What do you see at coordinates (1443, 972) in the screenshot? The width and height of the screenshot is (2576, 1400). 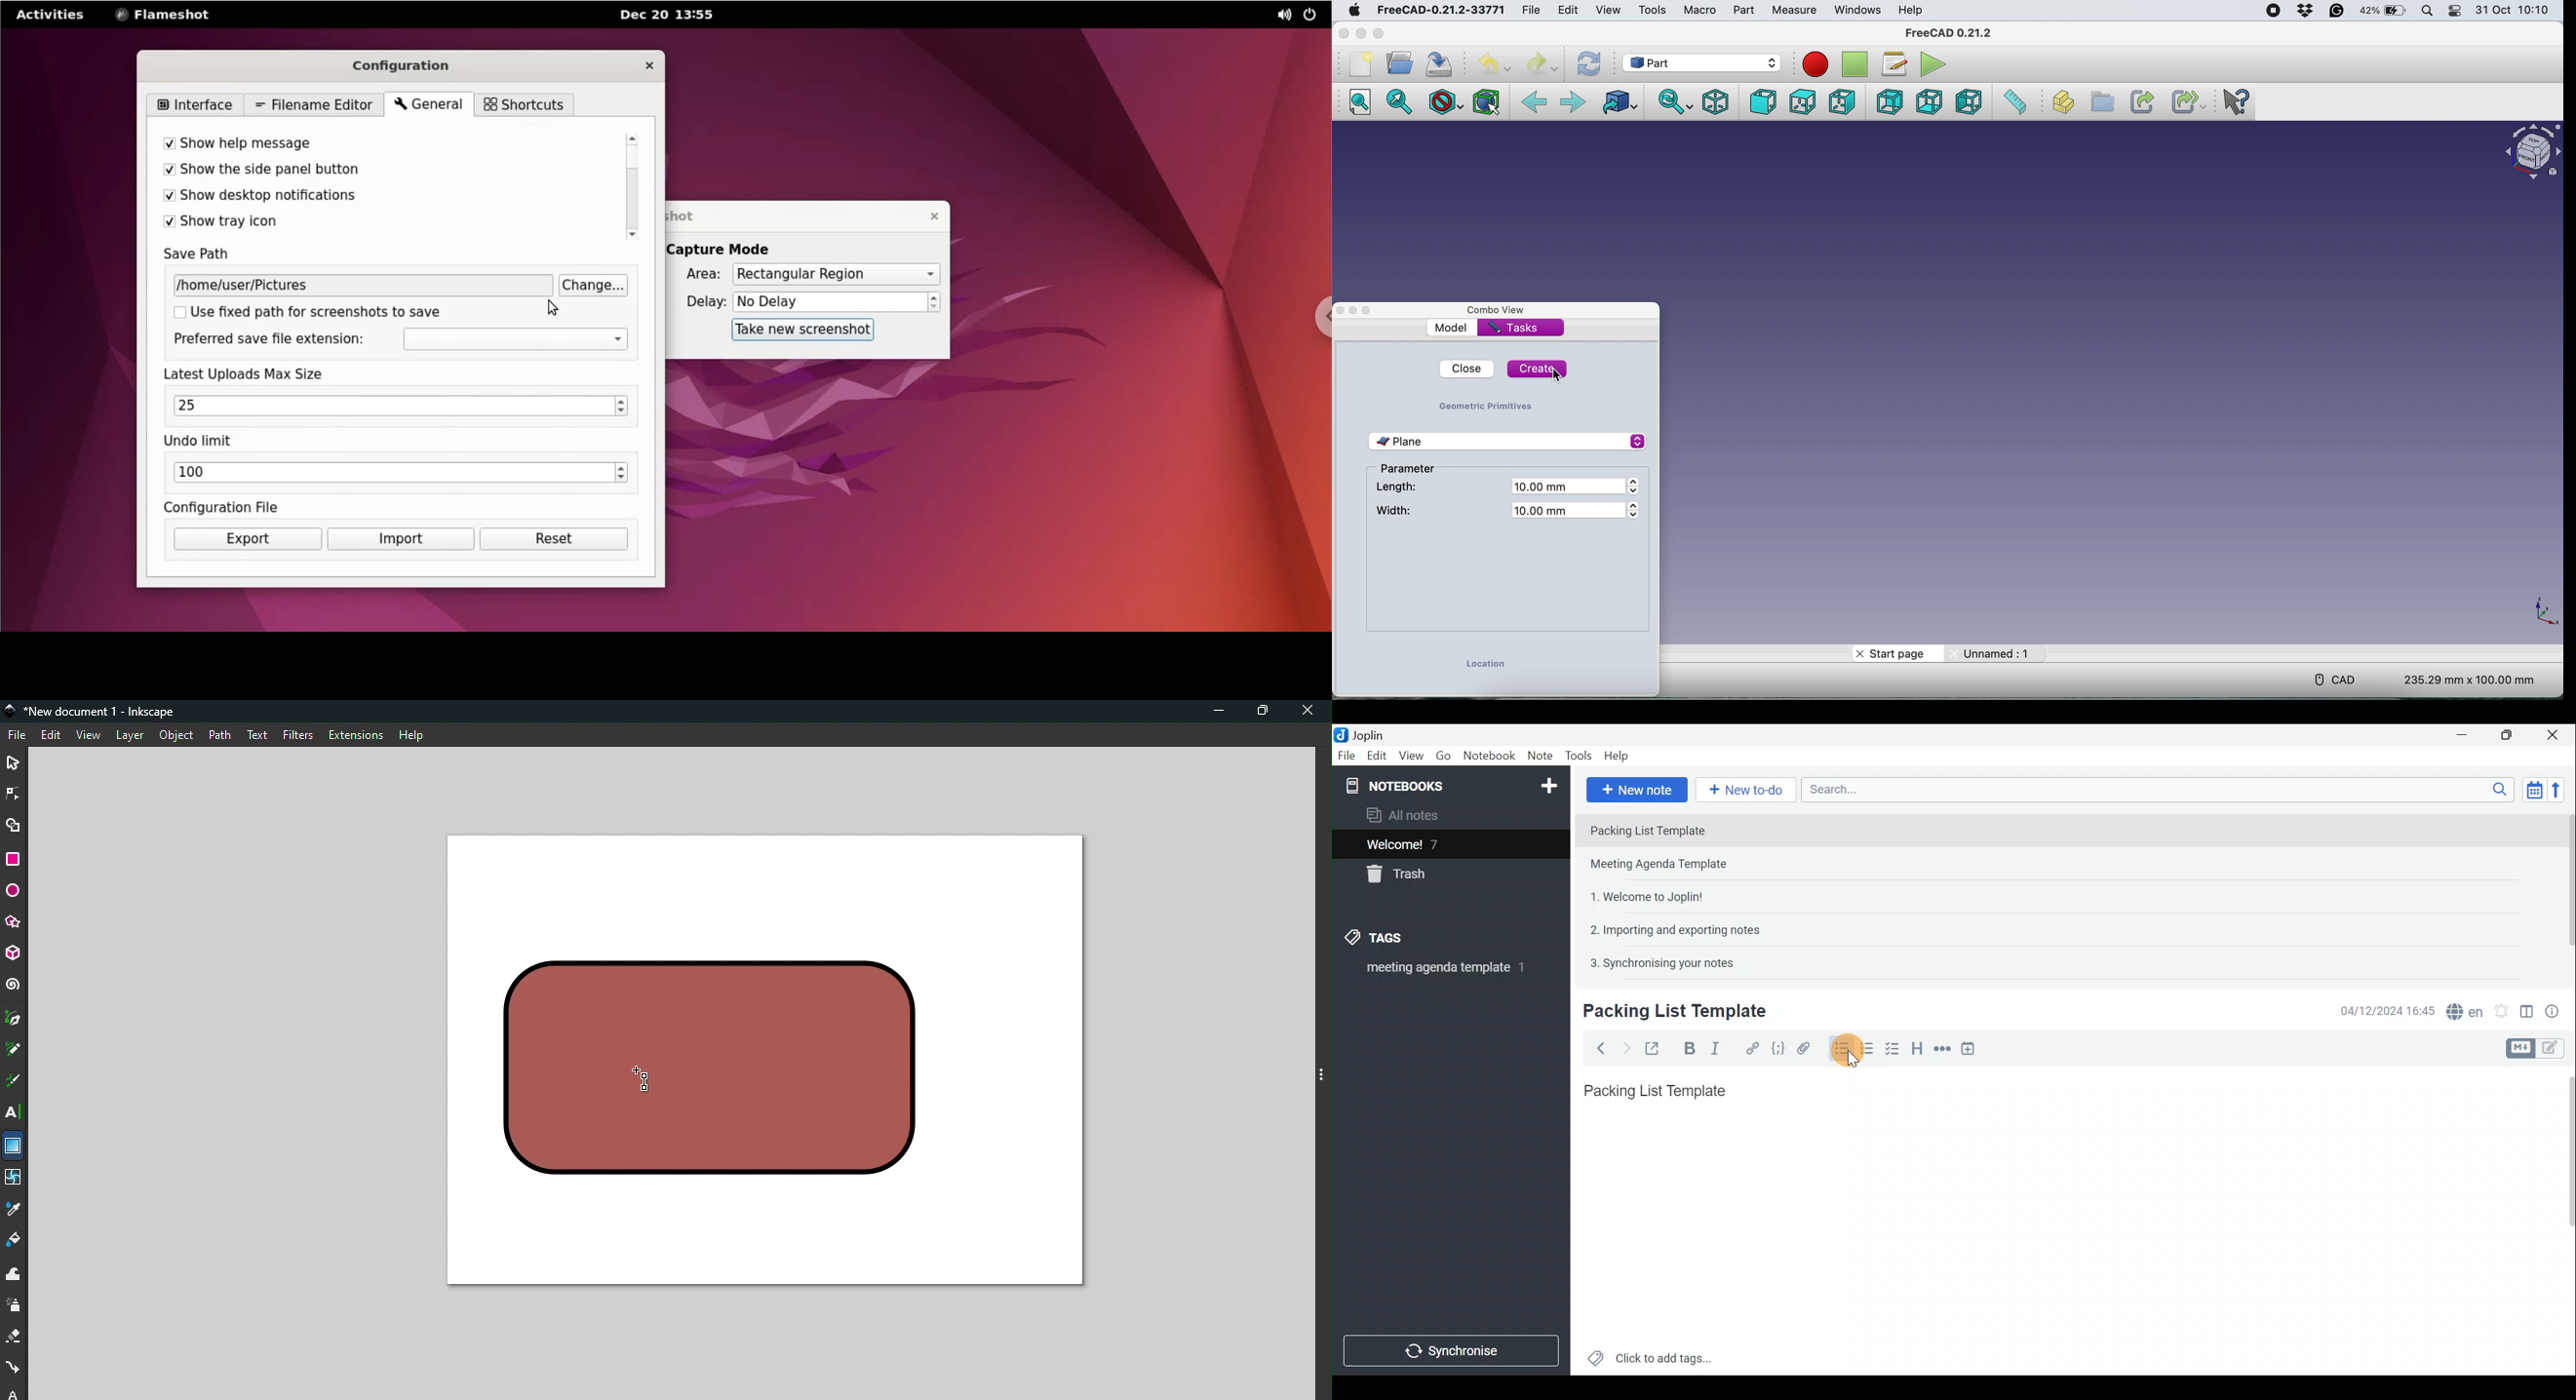 I see `meeting agenda template` at bounding box center [1443, 972].